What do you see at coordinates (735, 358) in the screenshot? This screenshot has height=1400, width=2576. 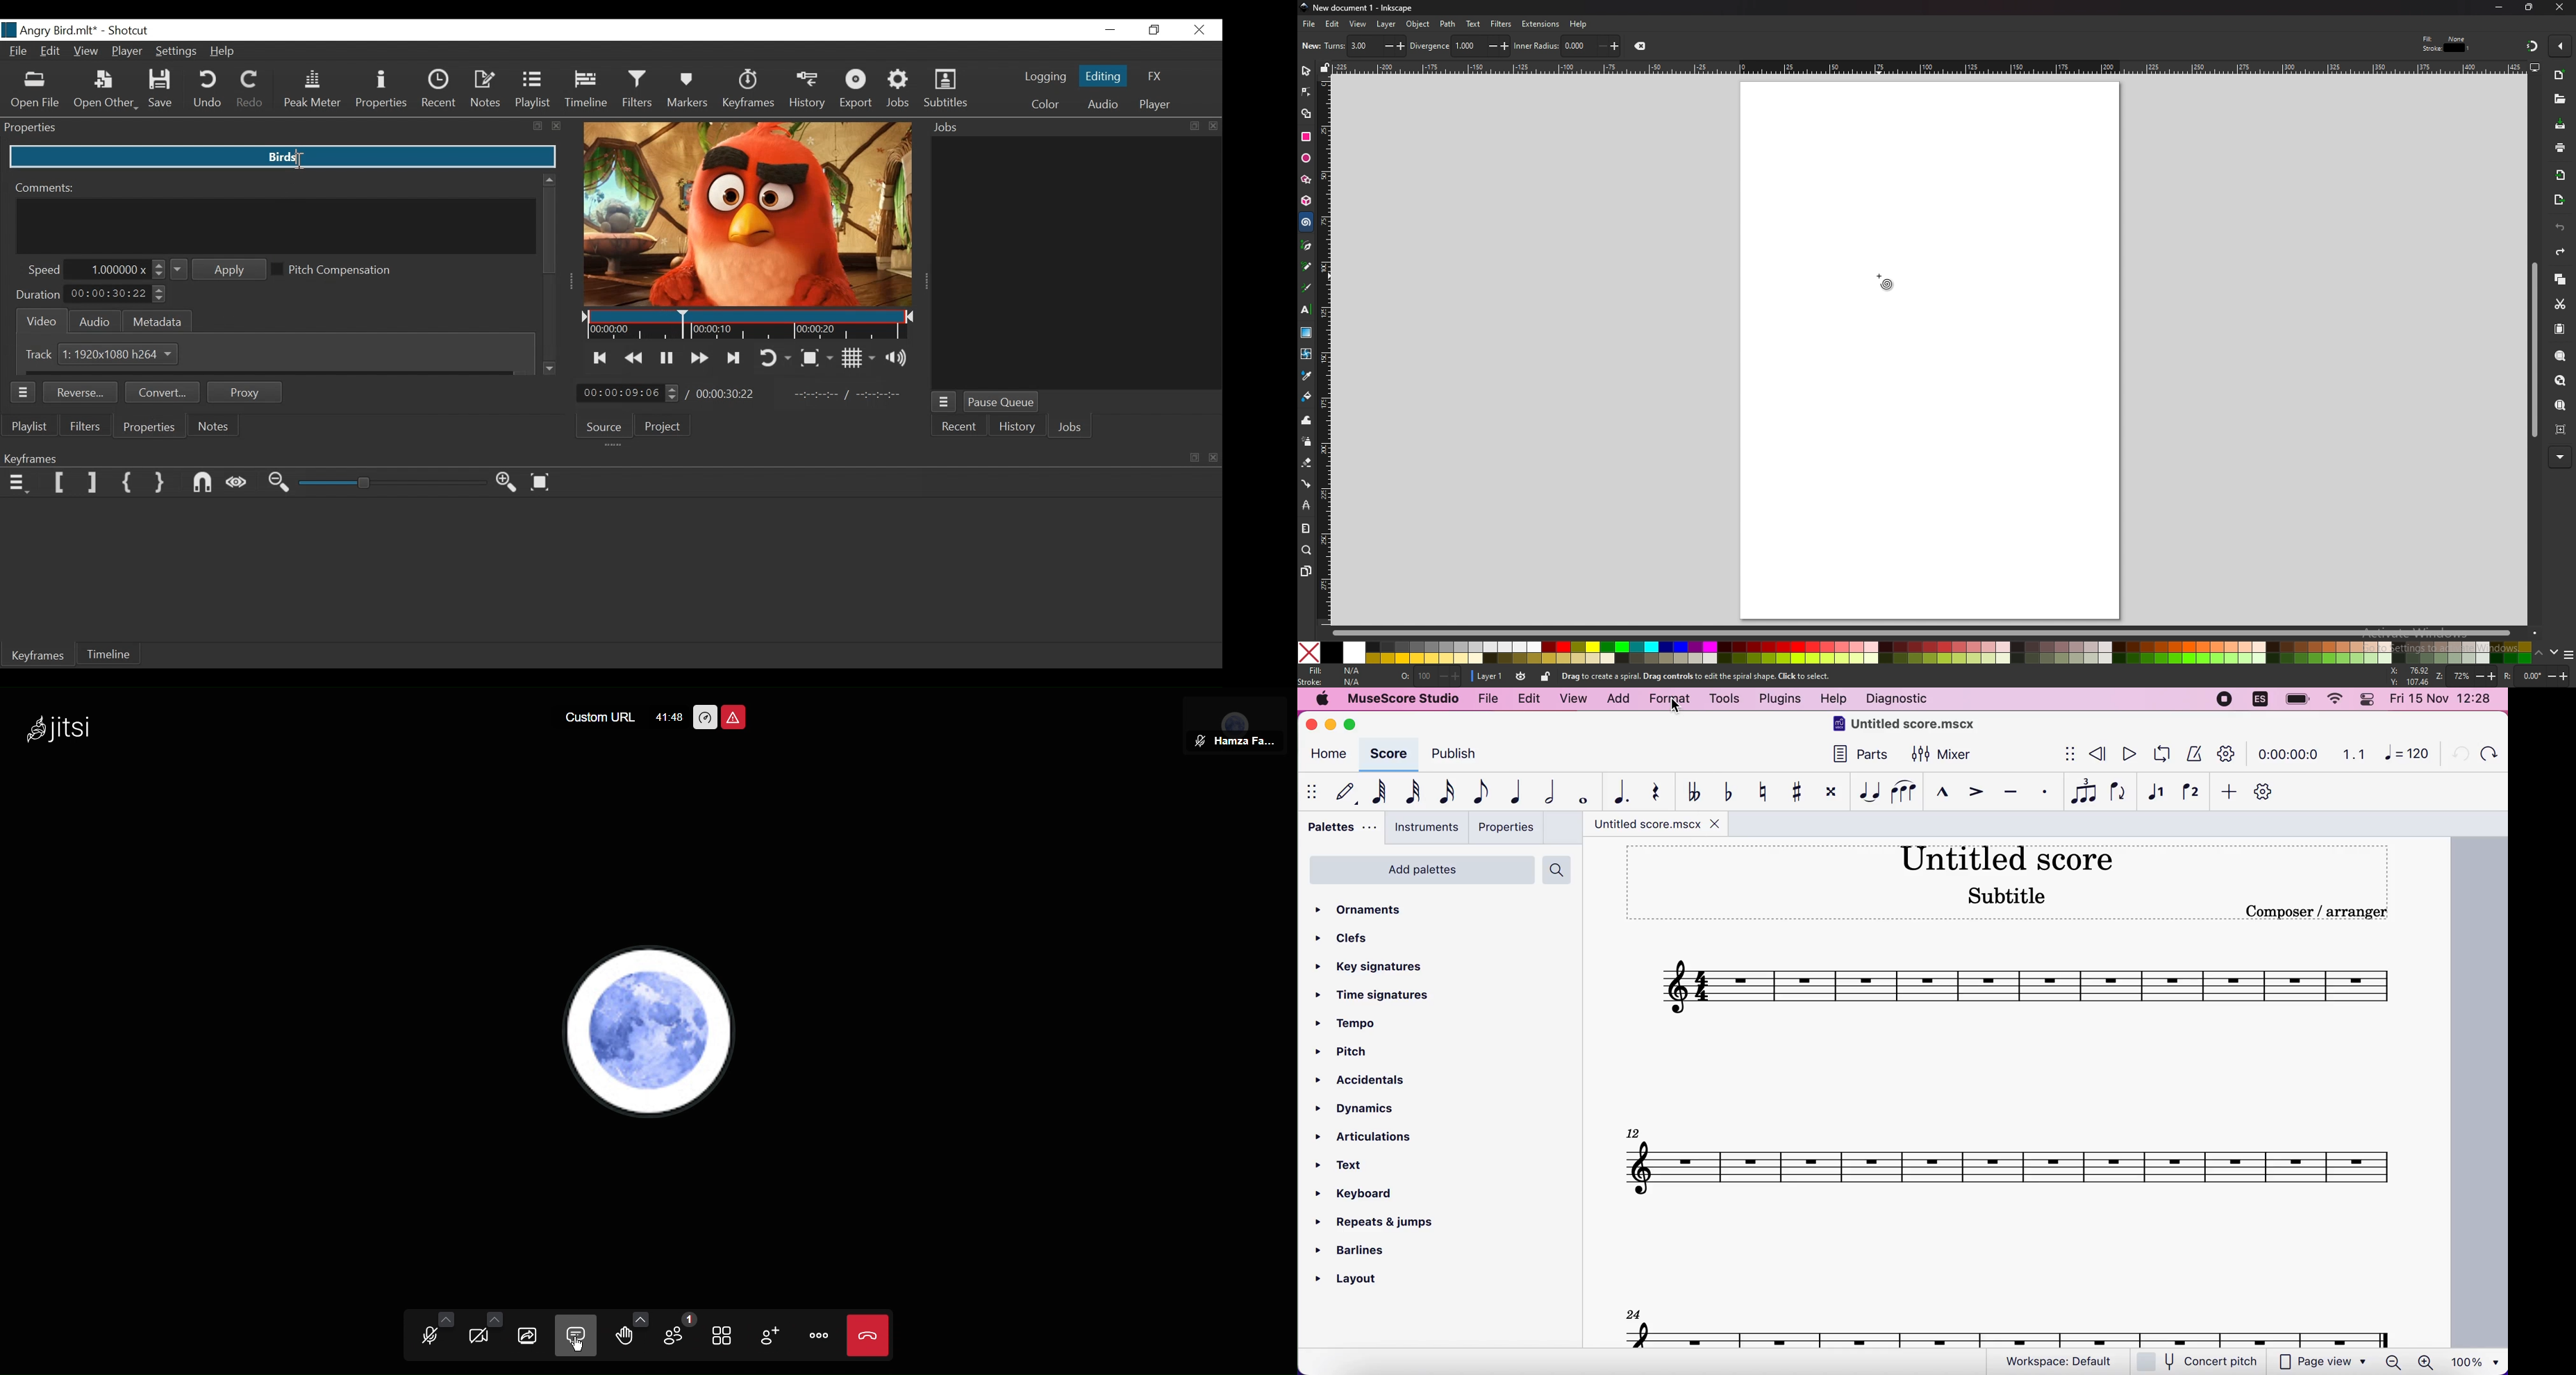 I see `Skip to the next point` at bounding box center [735, 358].